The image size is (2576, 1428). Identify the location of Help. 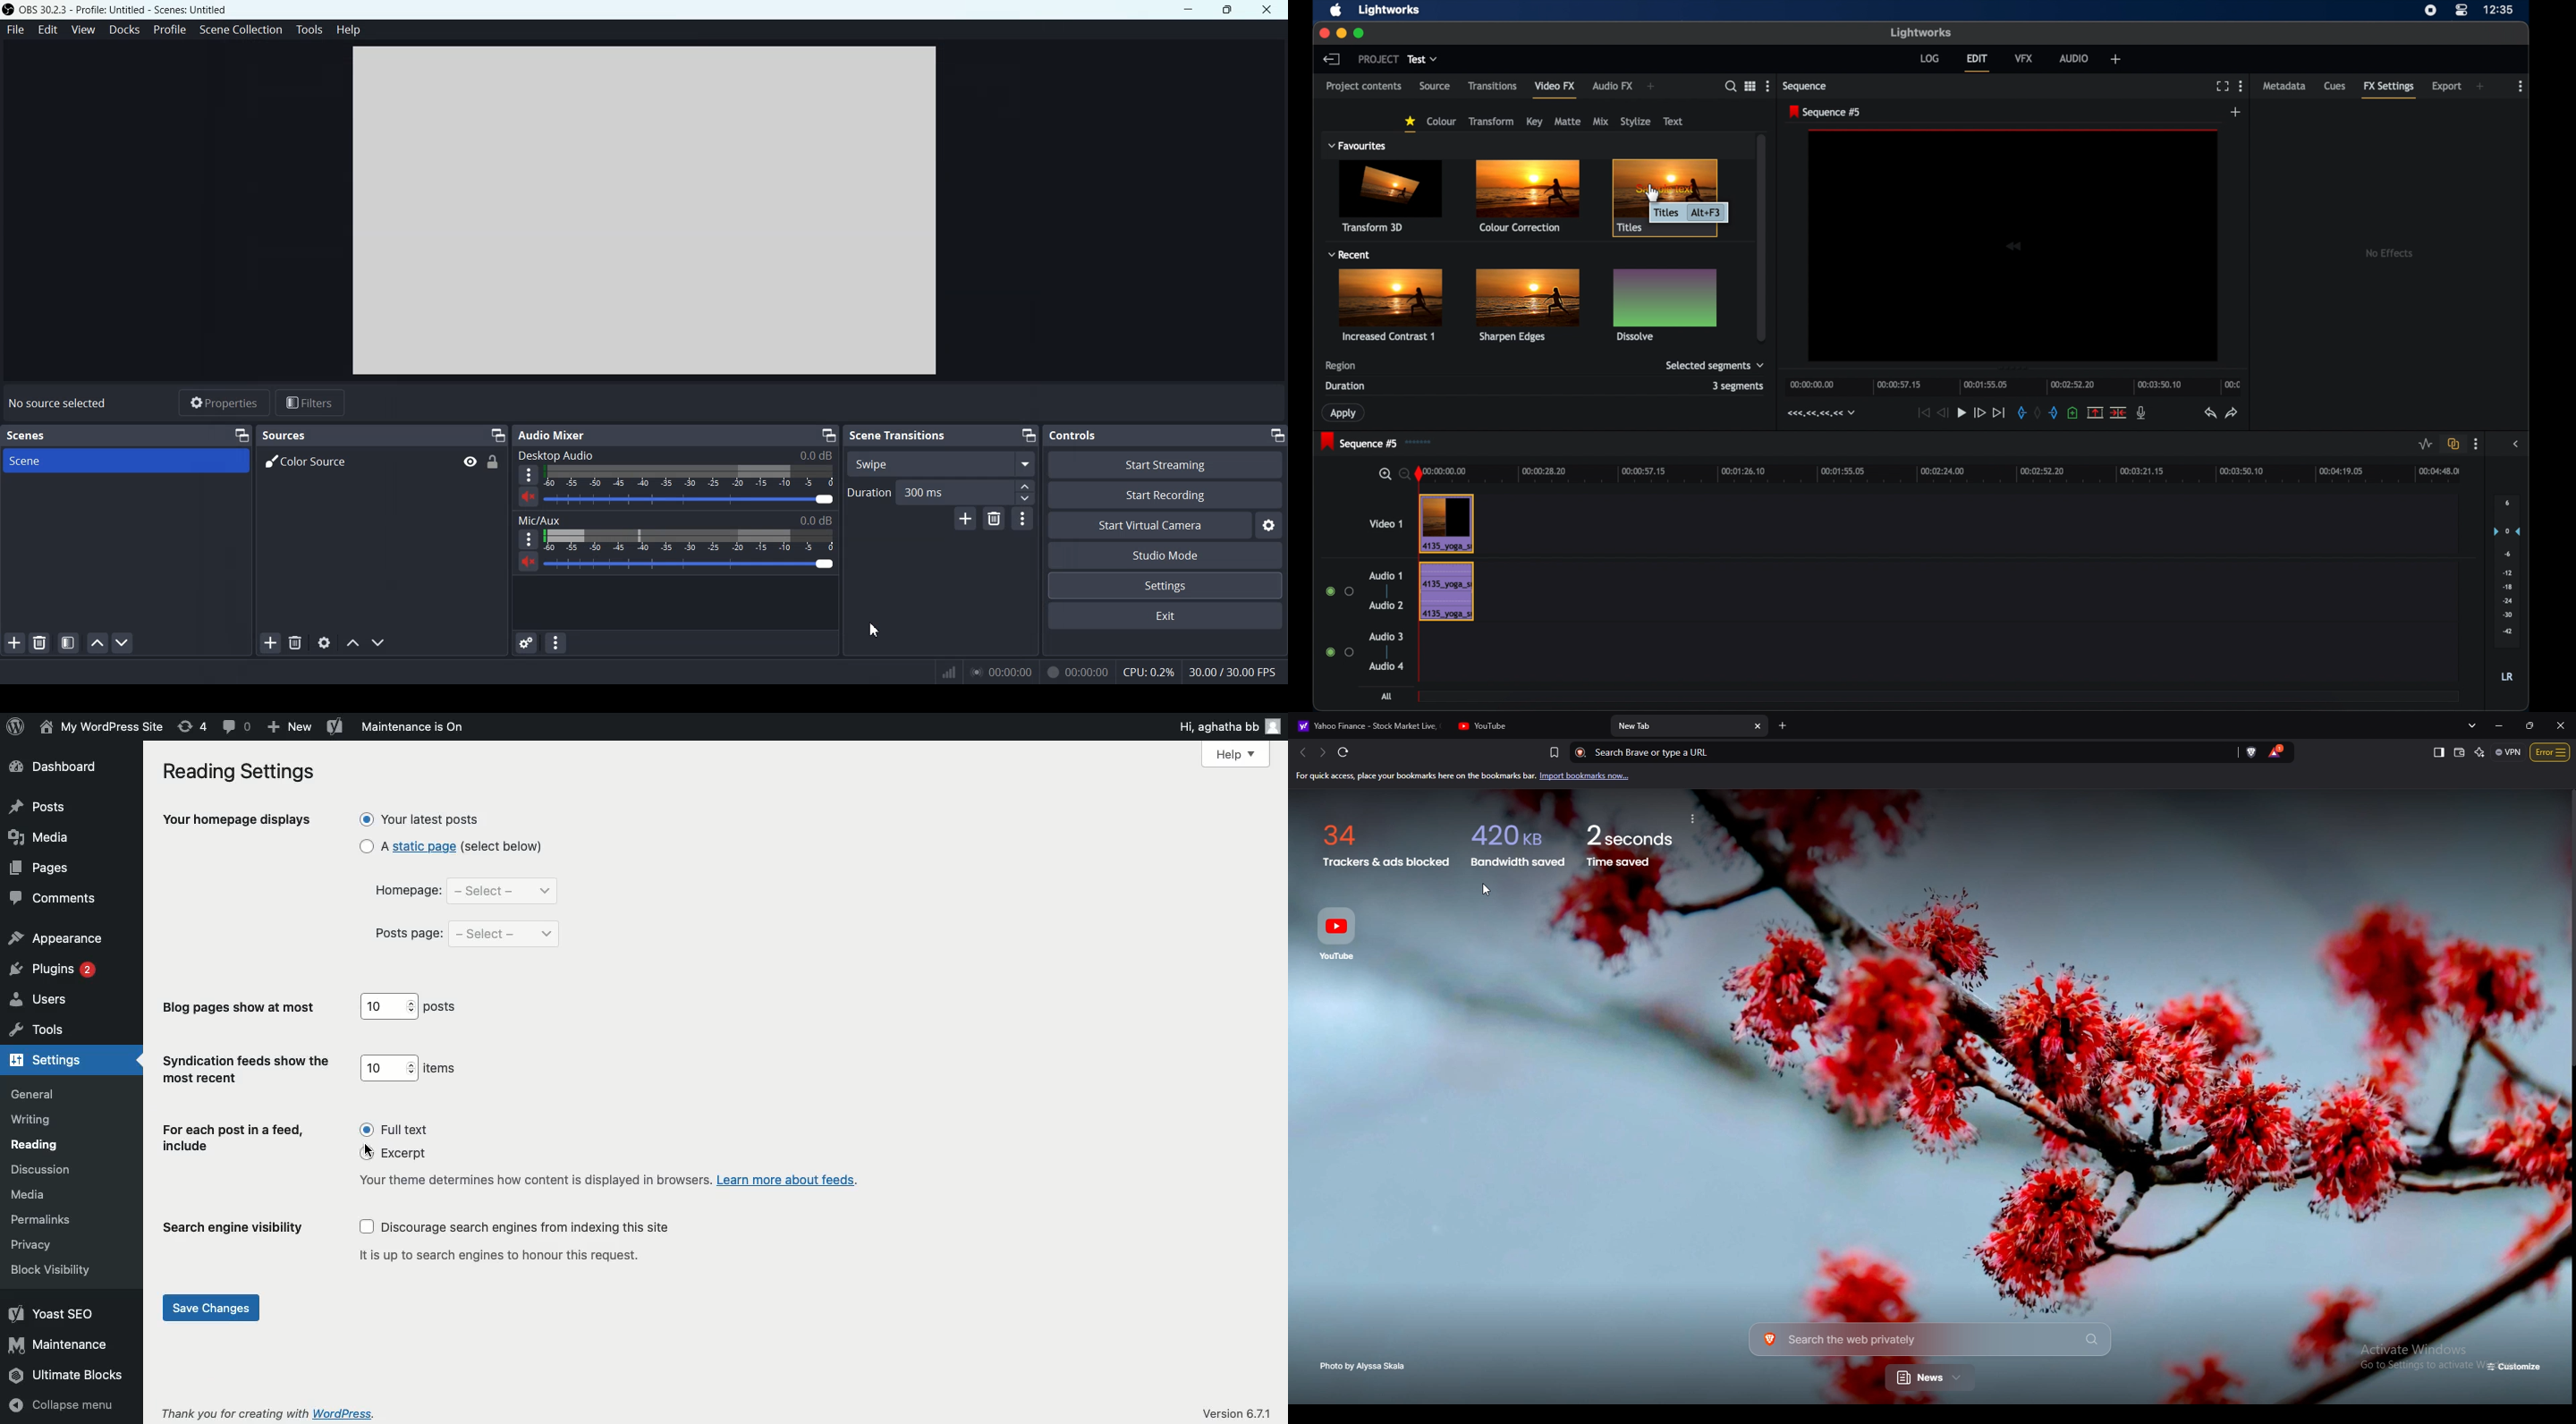
(349, 30).